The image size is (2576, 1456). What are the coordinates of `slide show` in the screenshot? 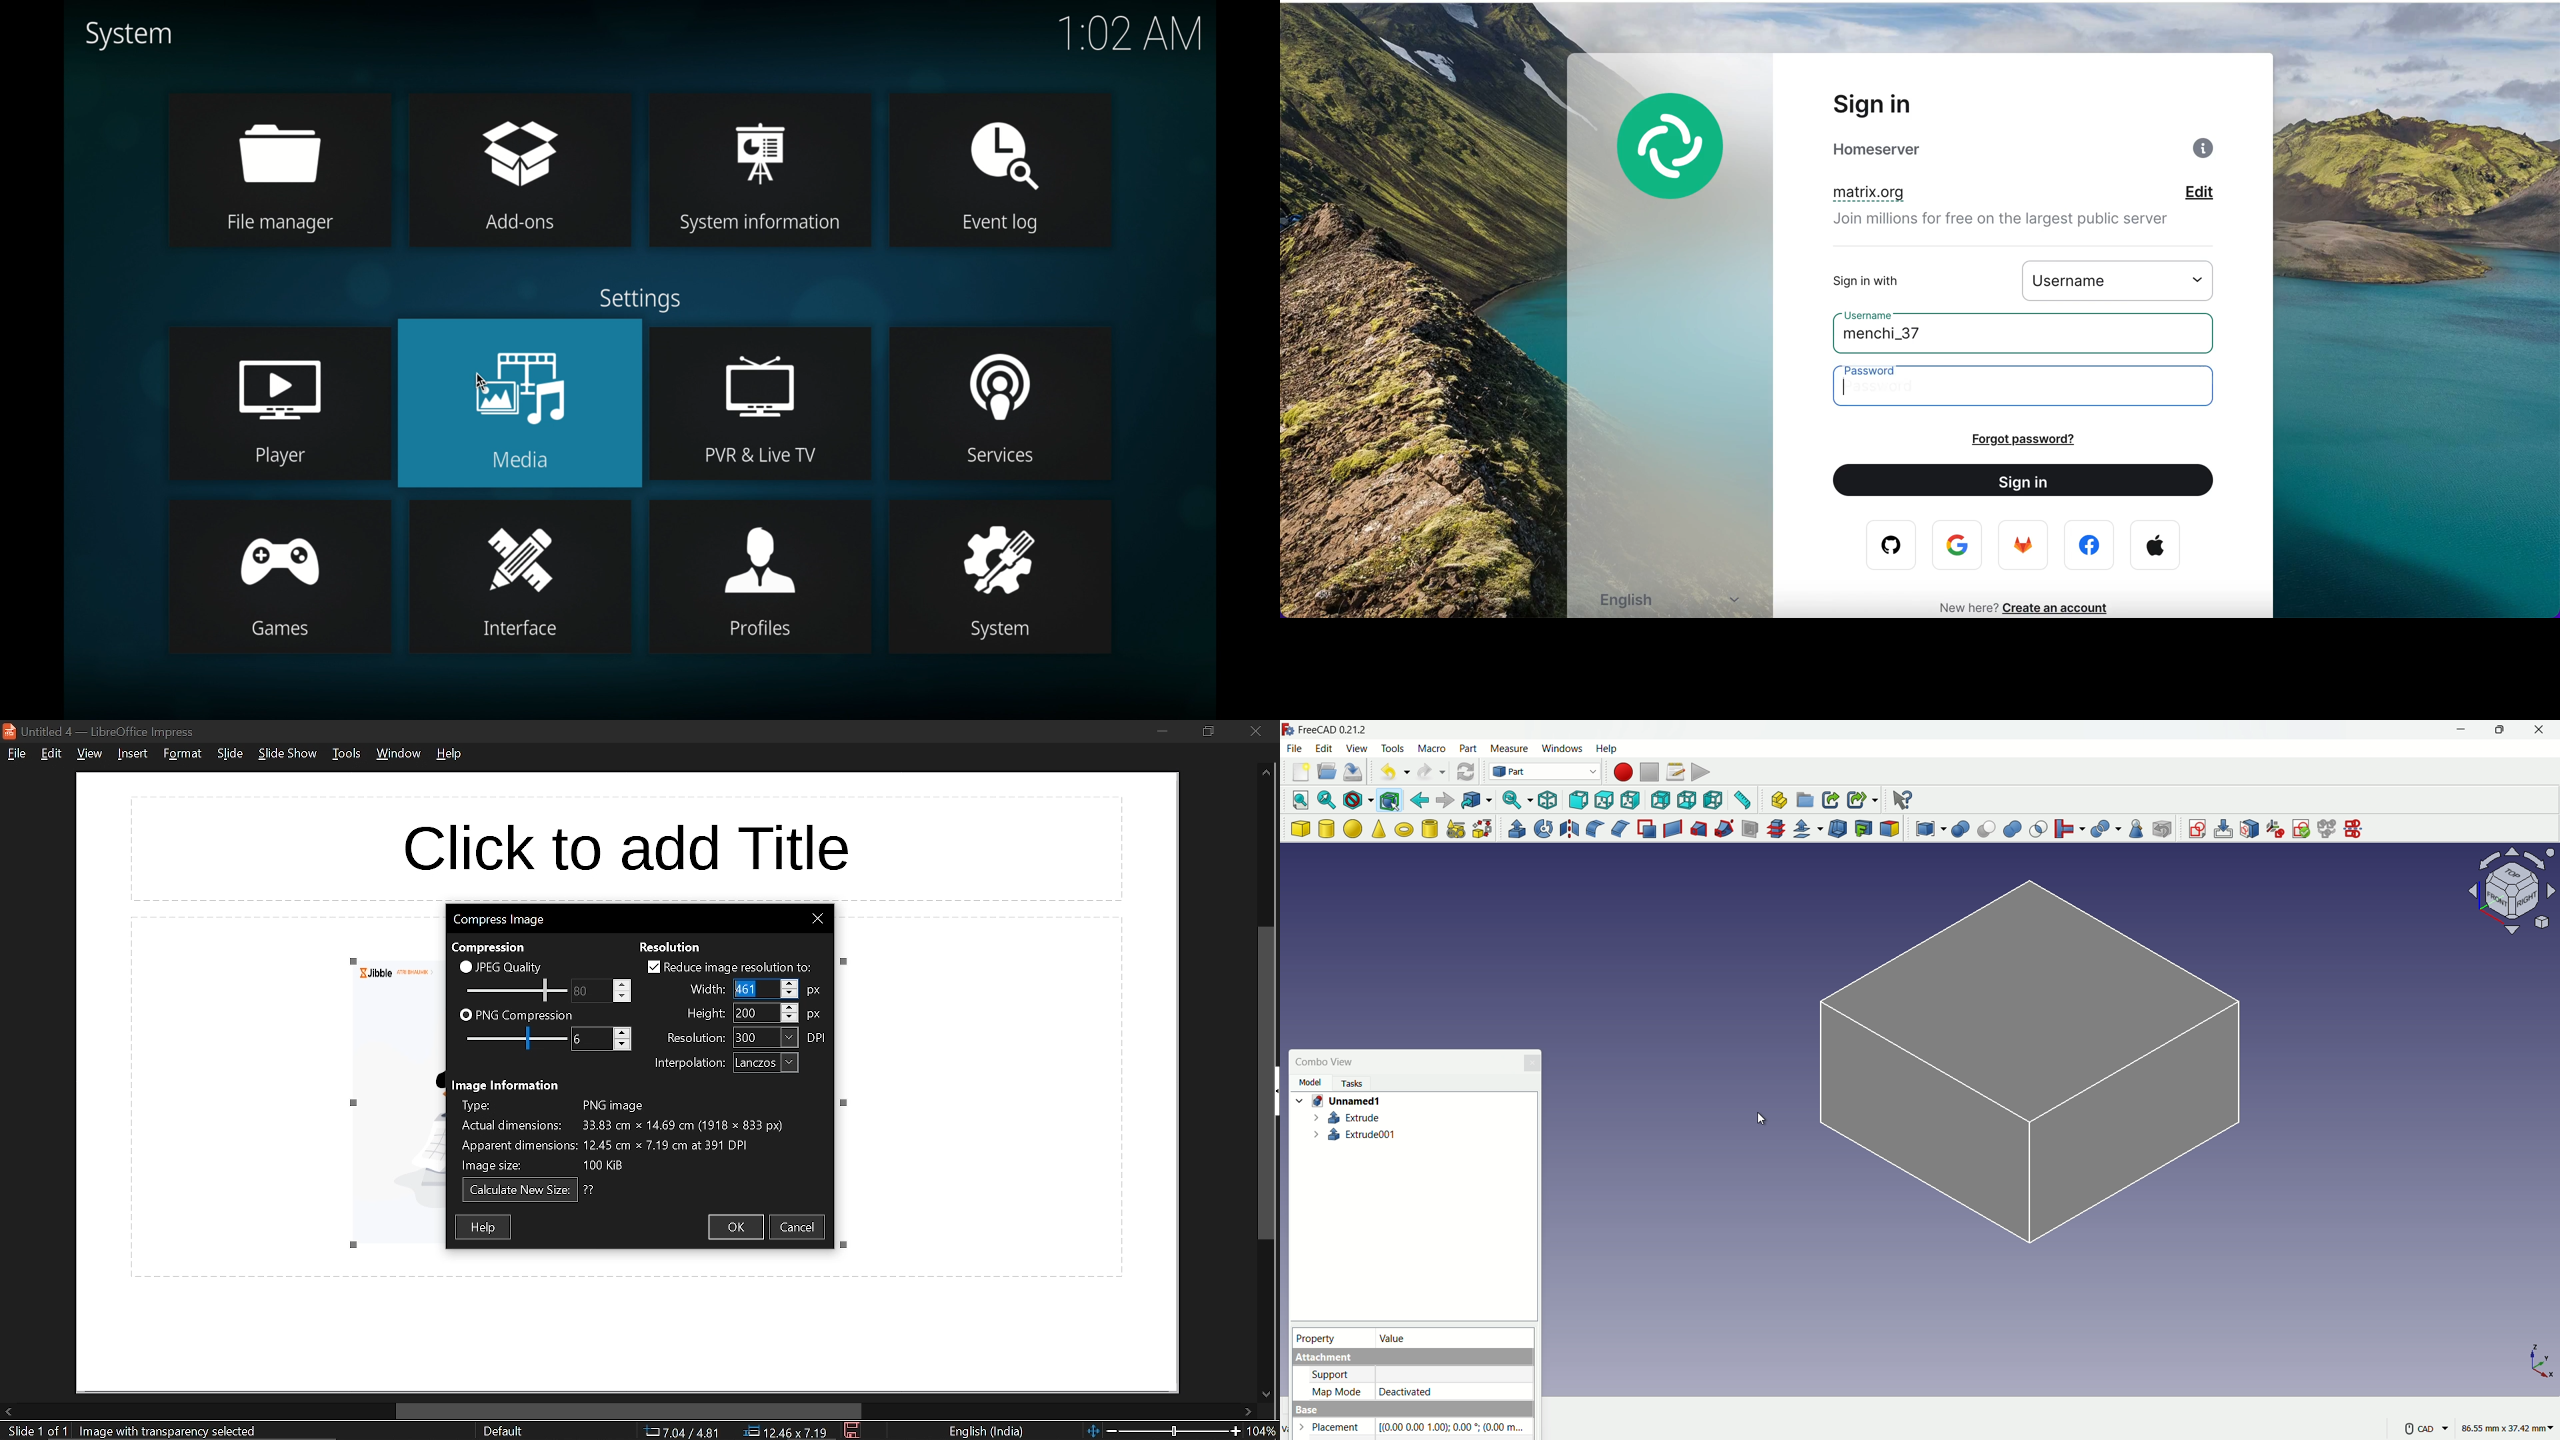 It's located at (288, 756).